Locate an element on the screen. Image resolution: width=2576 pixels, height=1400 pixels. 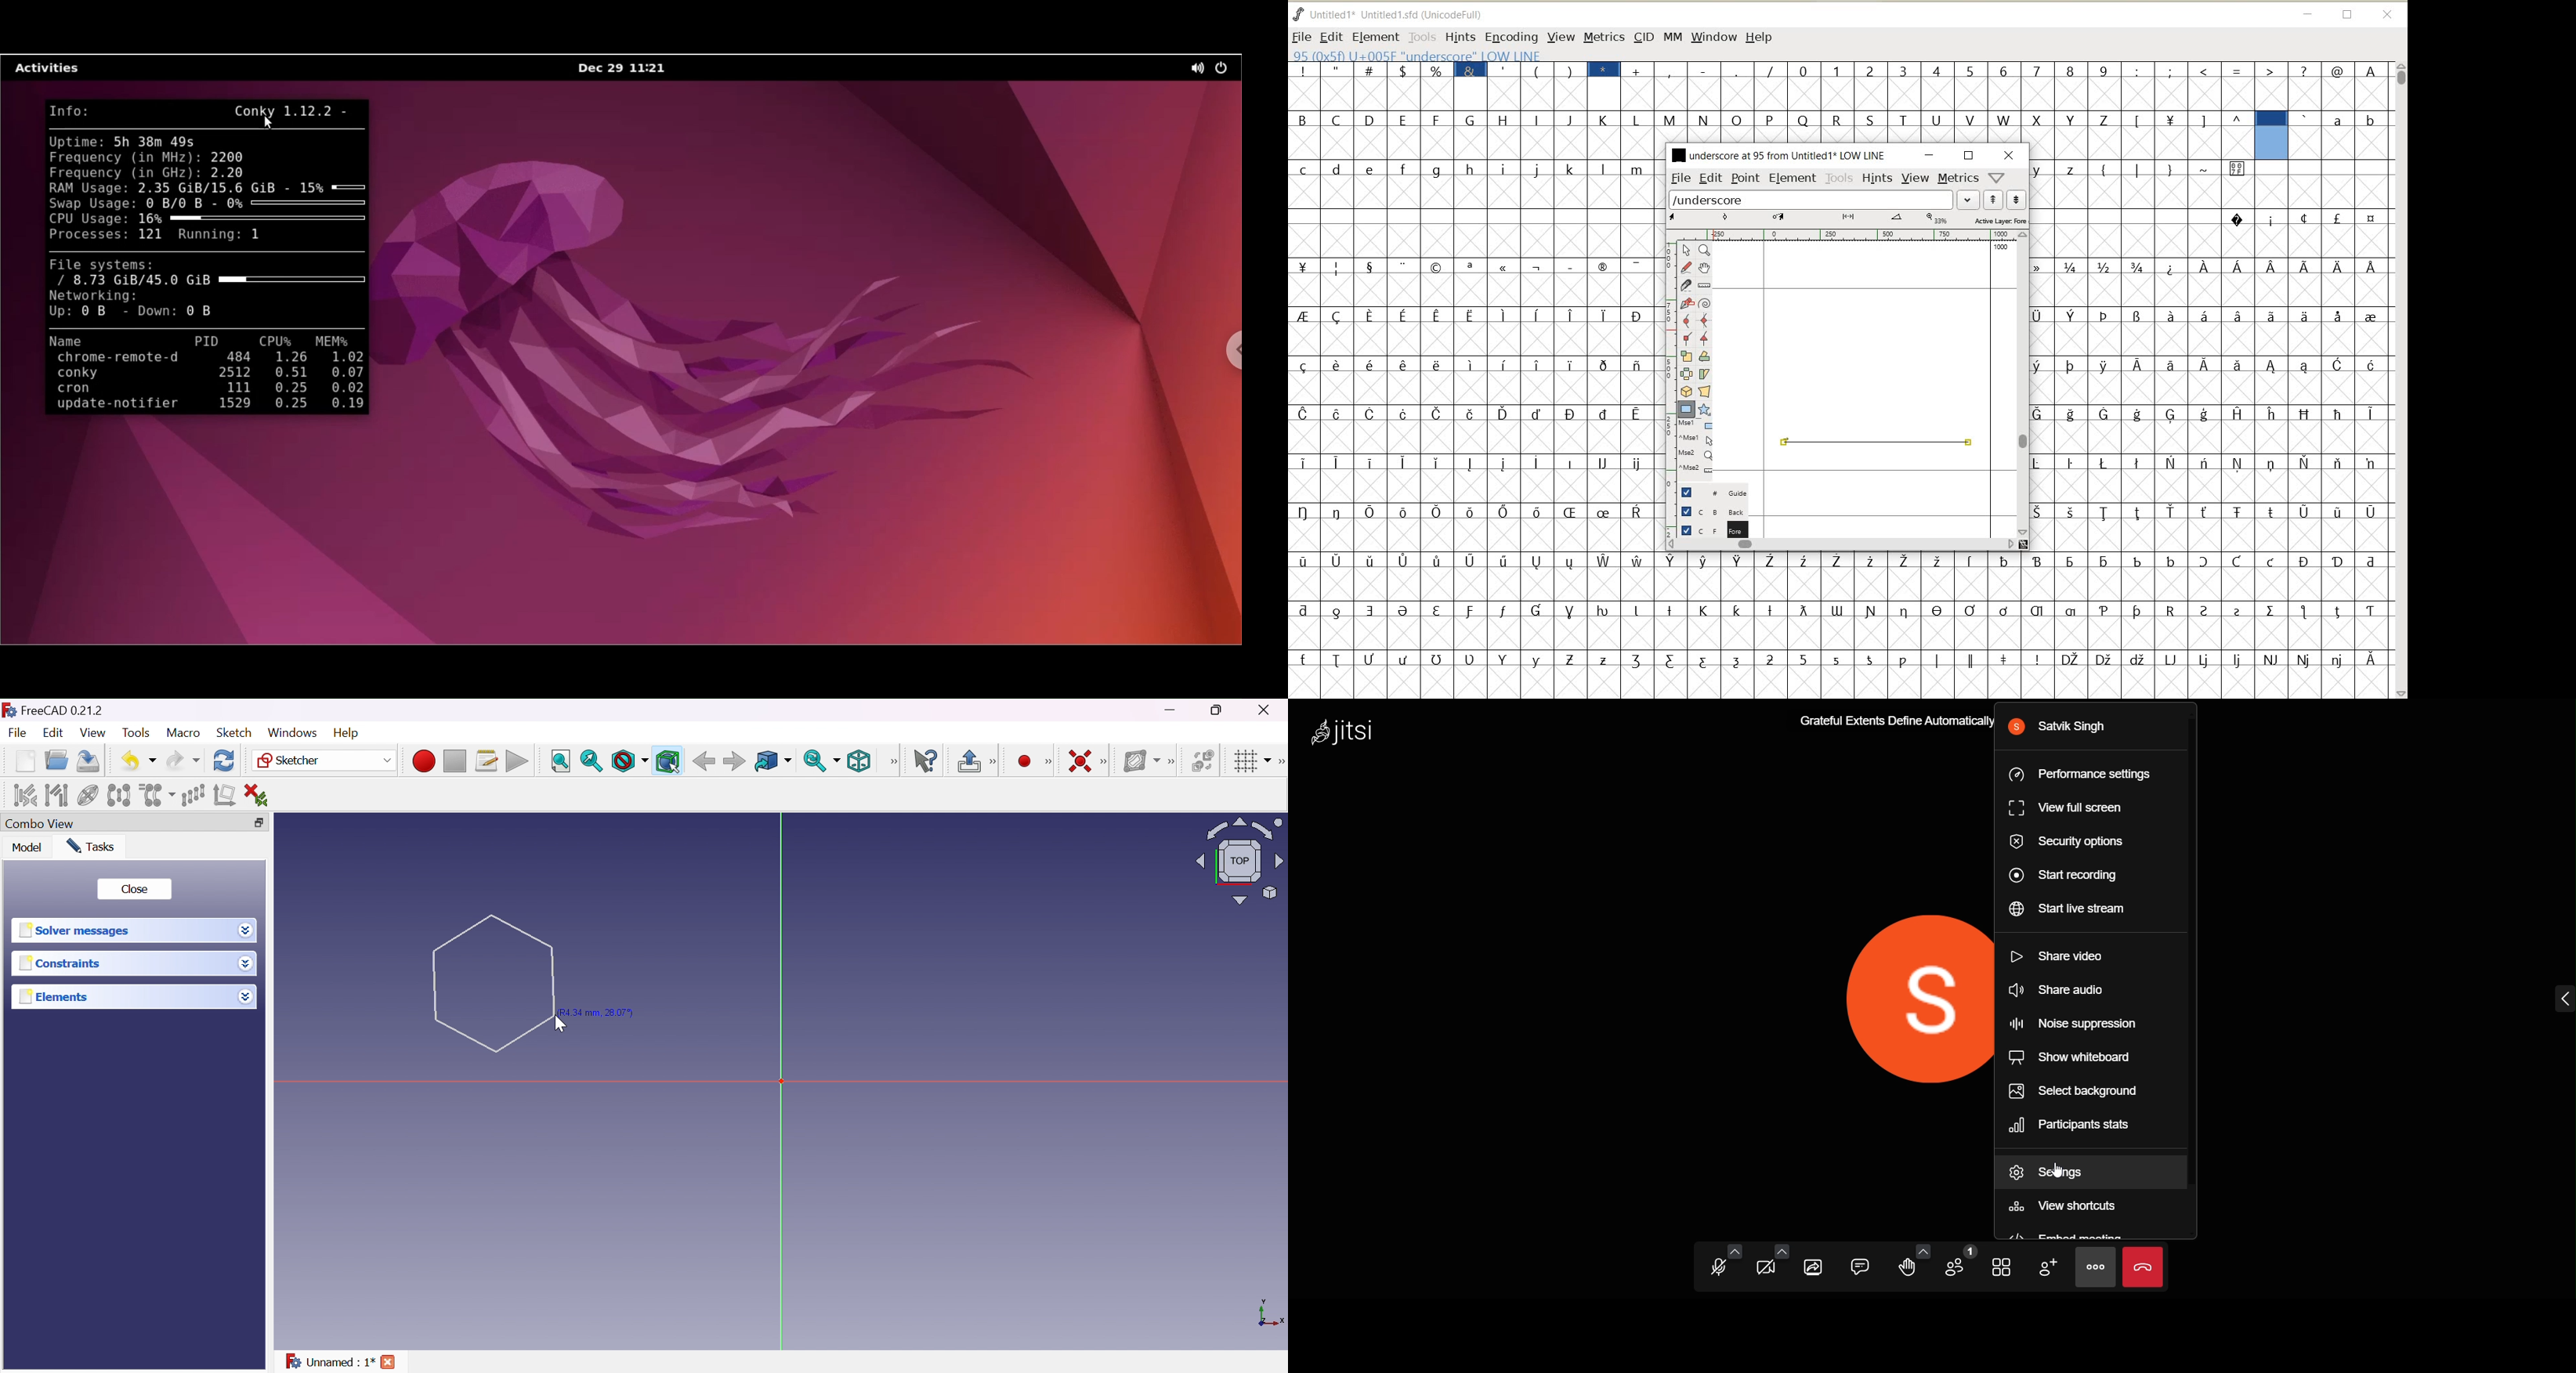
VIEW is located at coordinates (1558, 36).